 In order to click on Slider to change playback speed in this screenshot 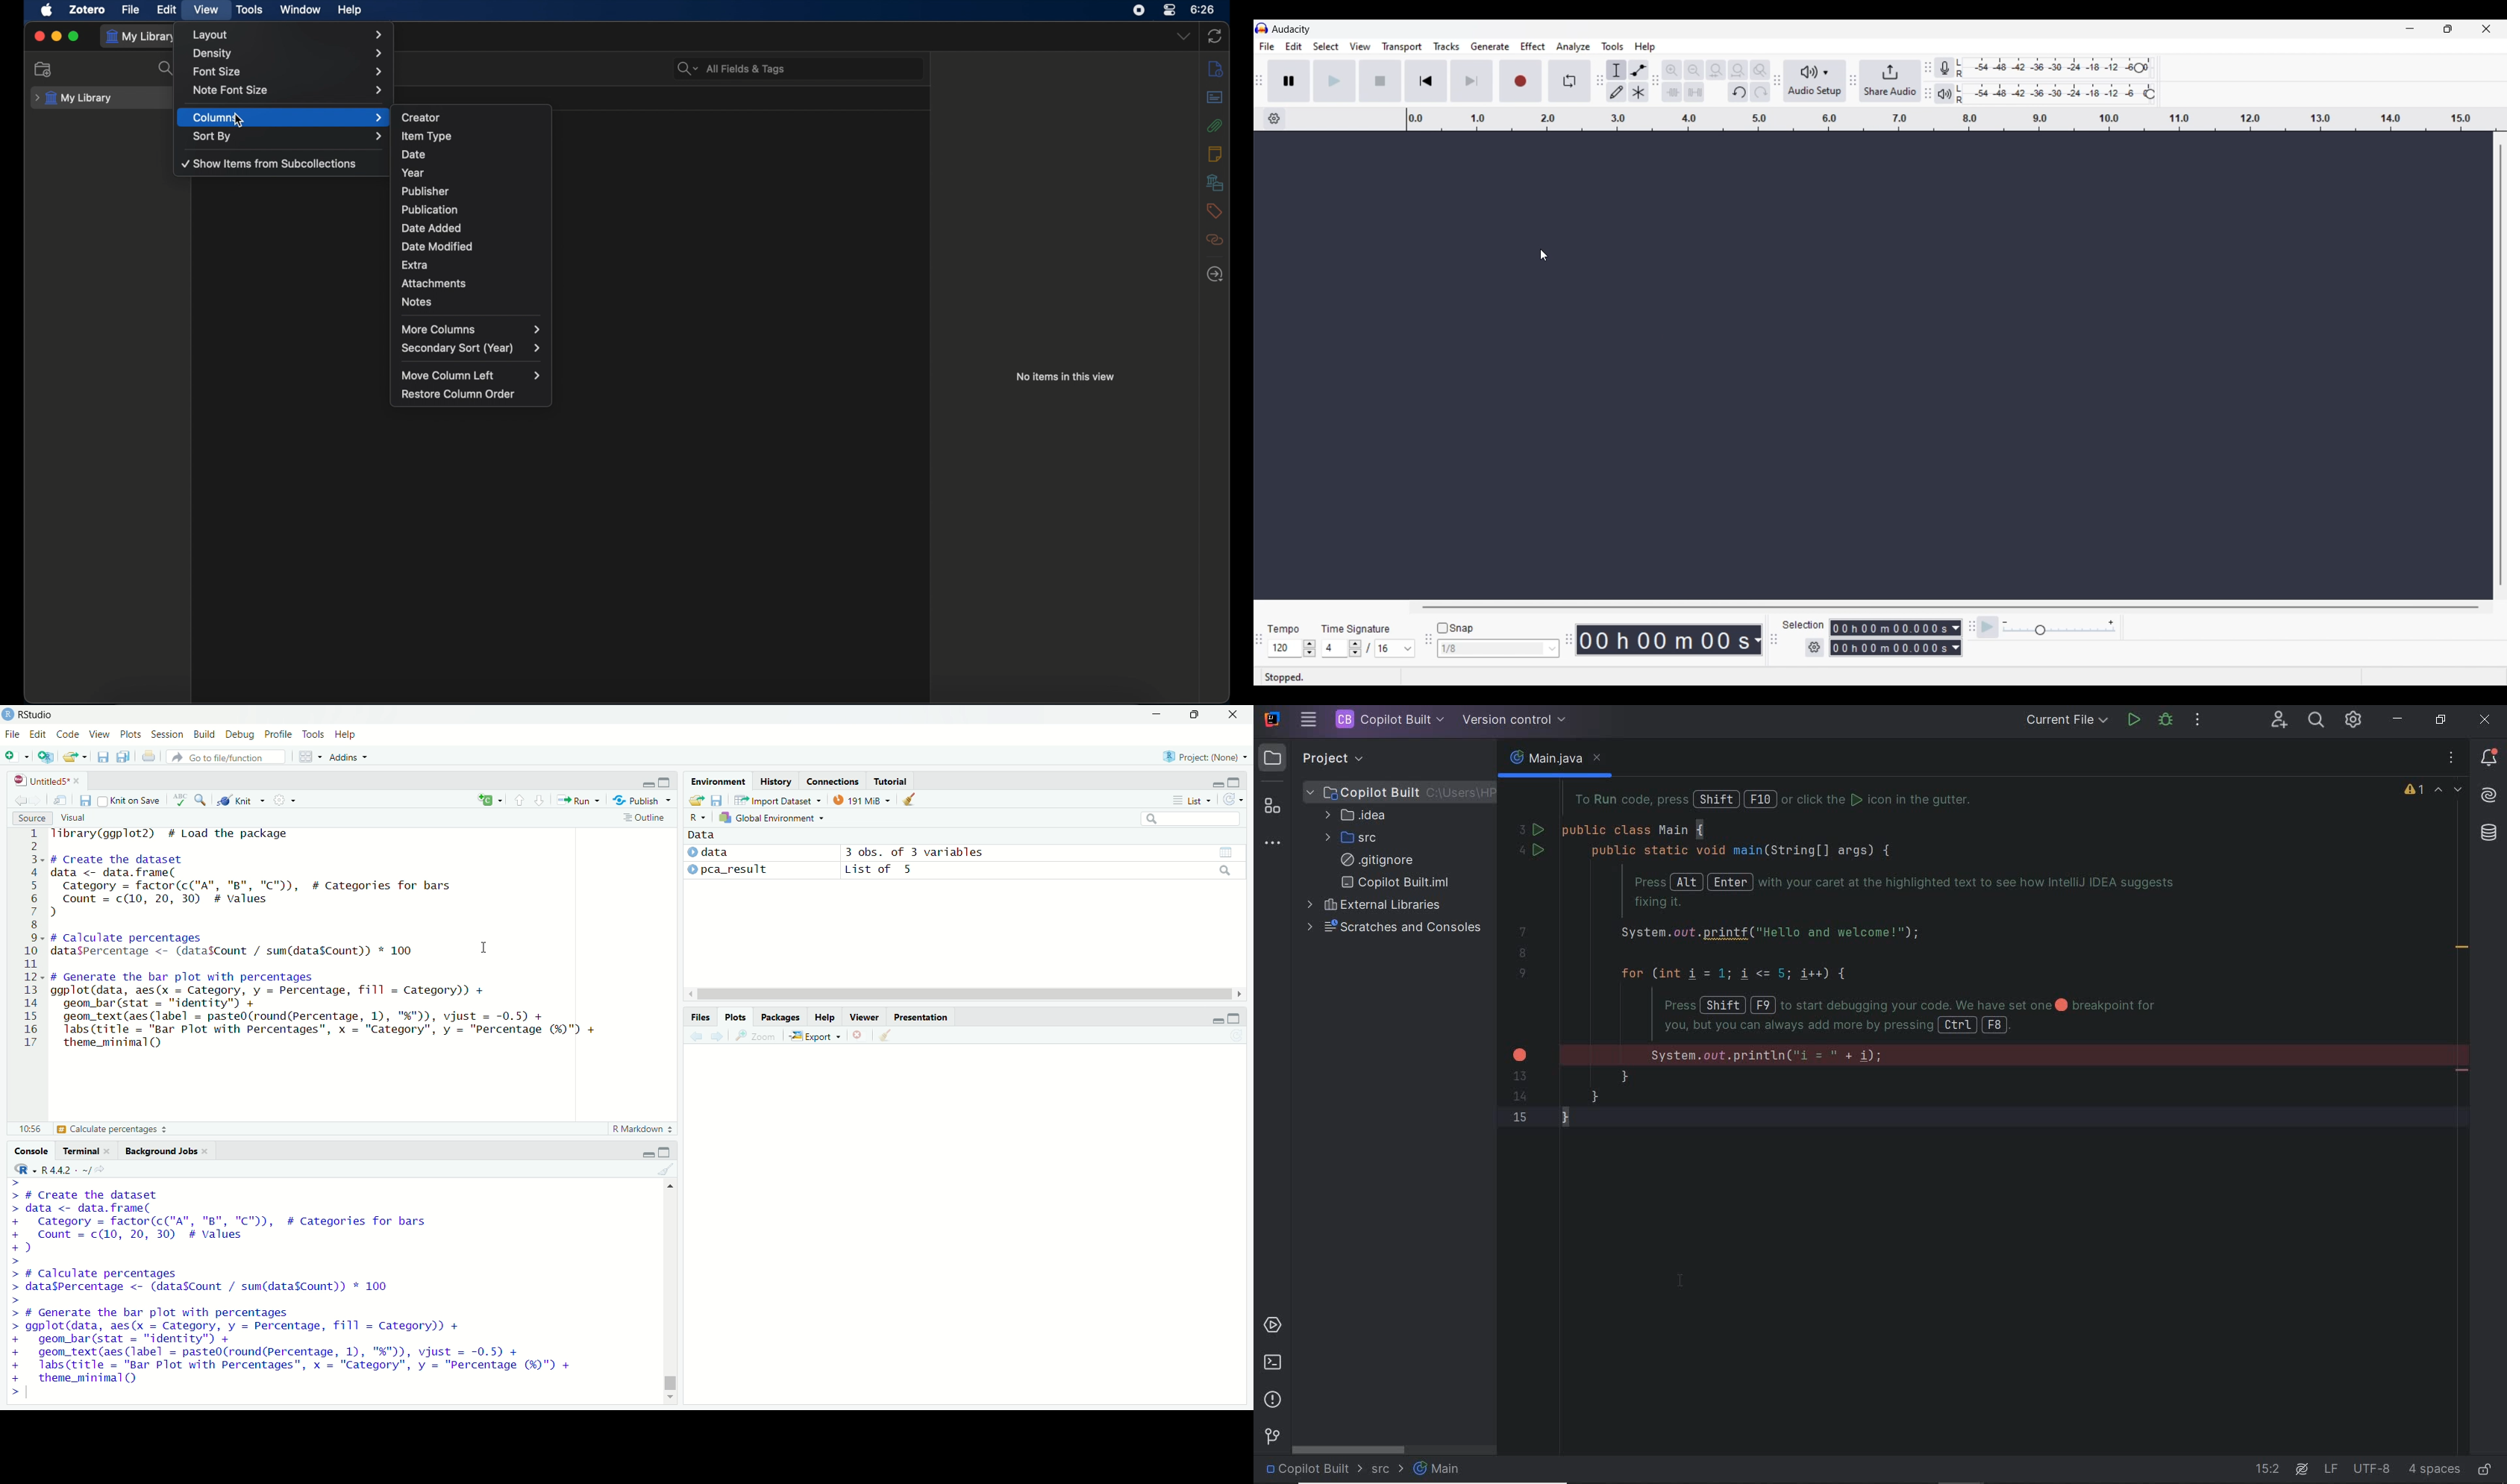, I will do `click(2059, 631)`.